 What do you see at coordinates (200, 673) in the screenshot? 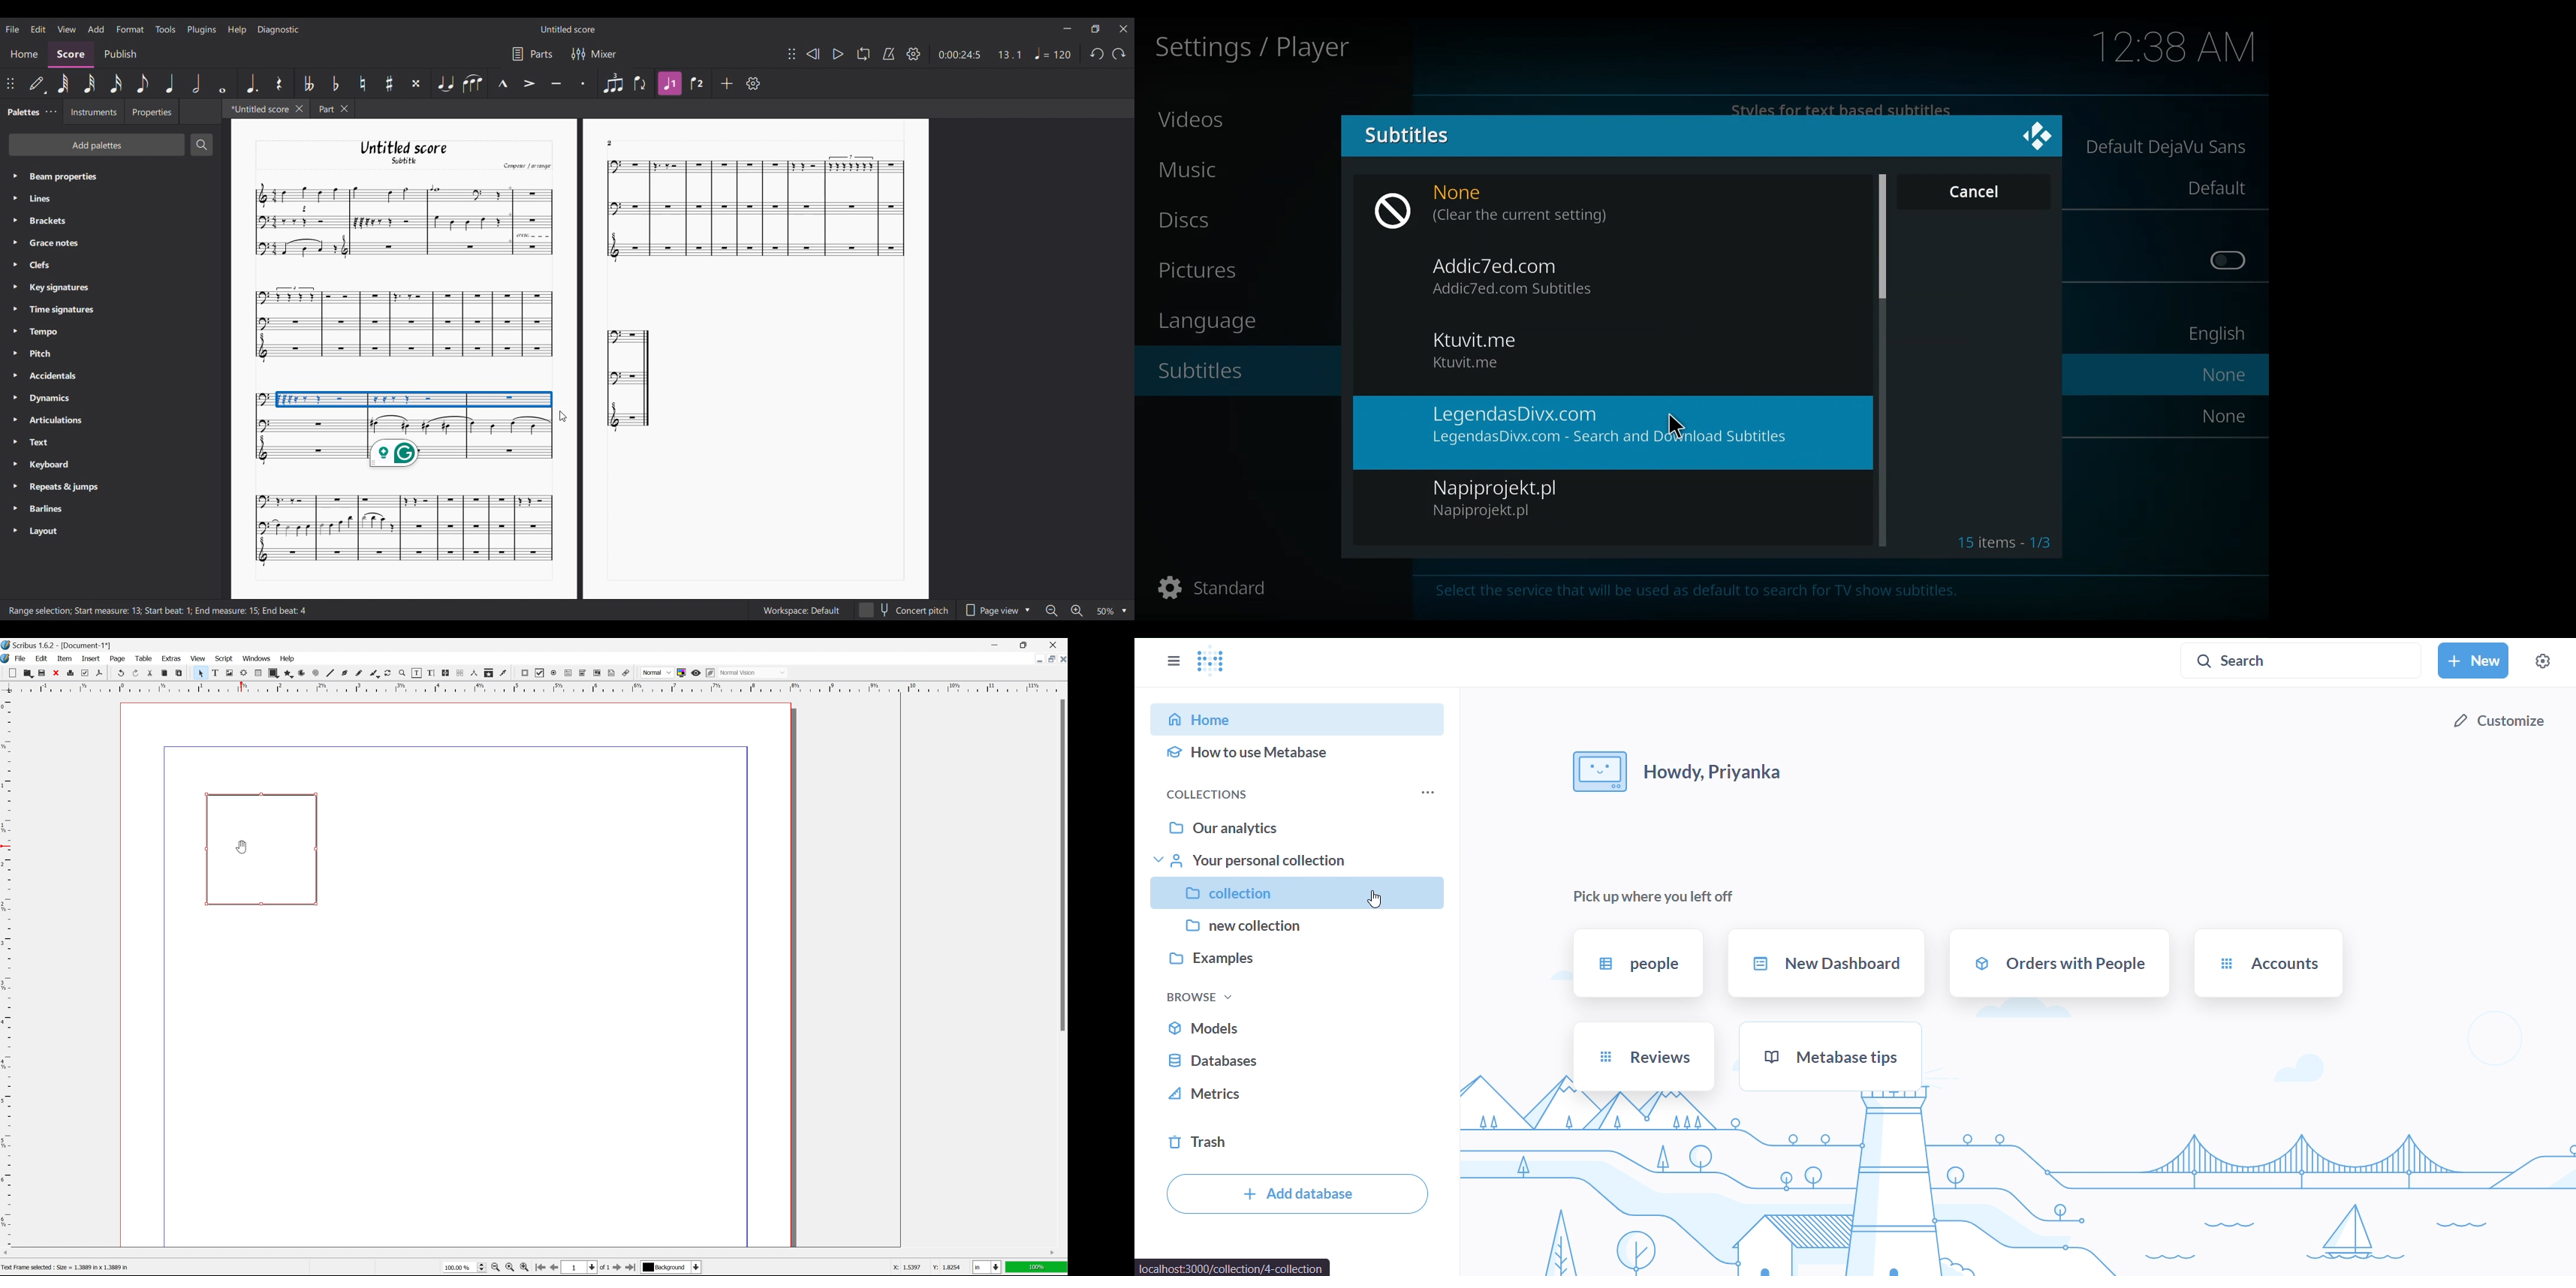
I see `cursor` at bounding box center [200, 673].